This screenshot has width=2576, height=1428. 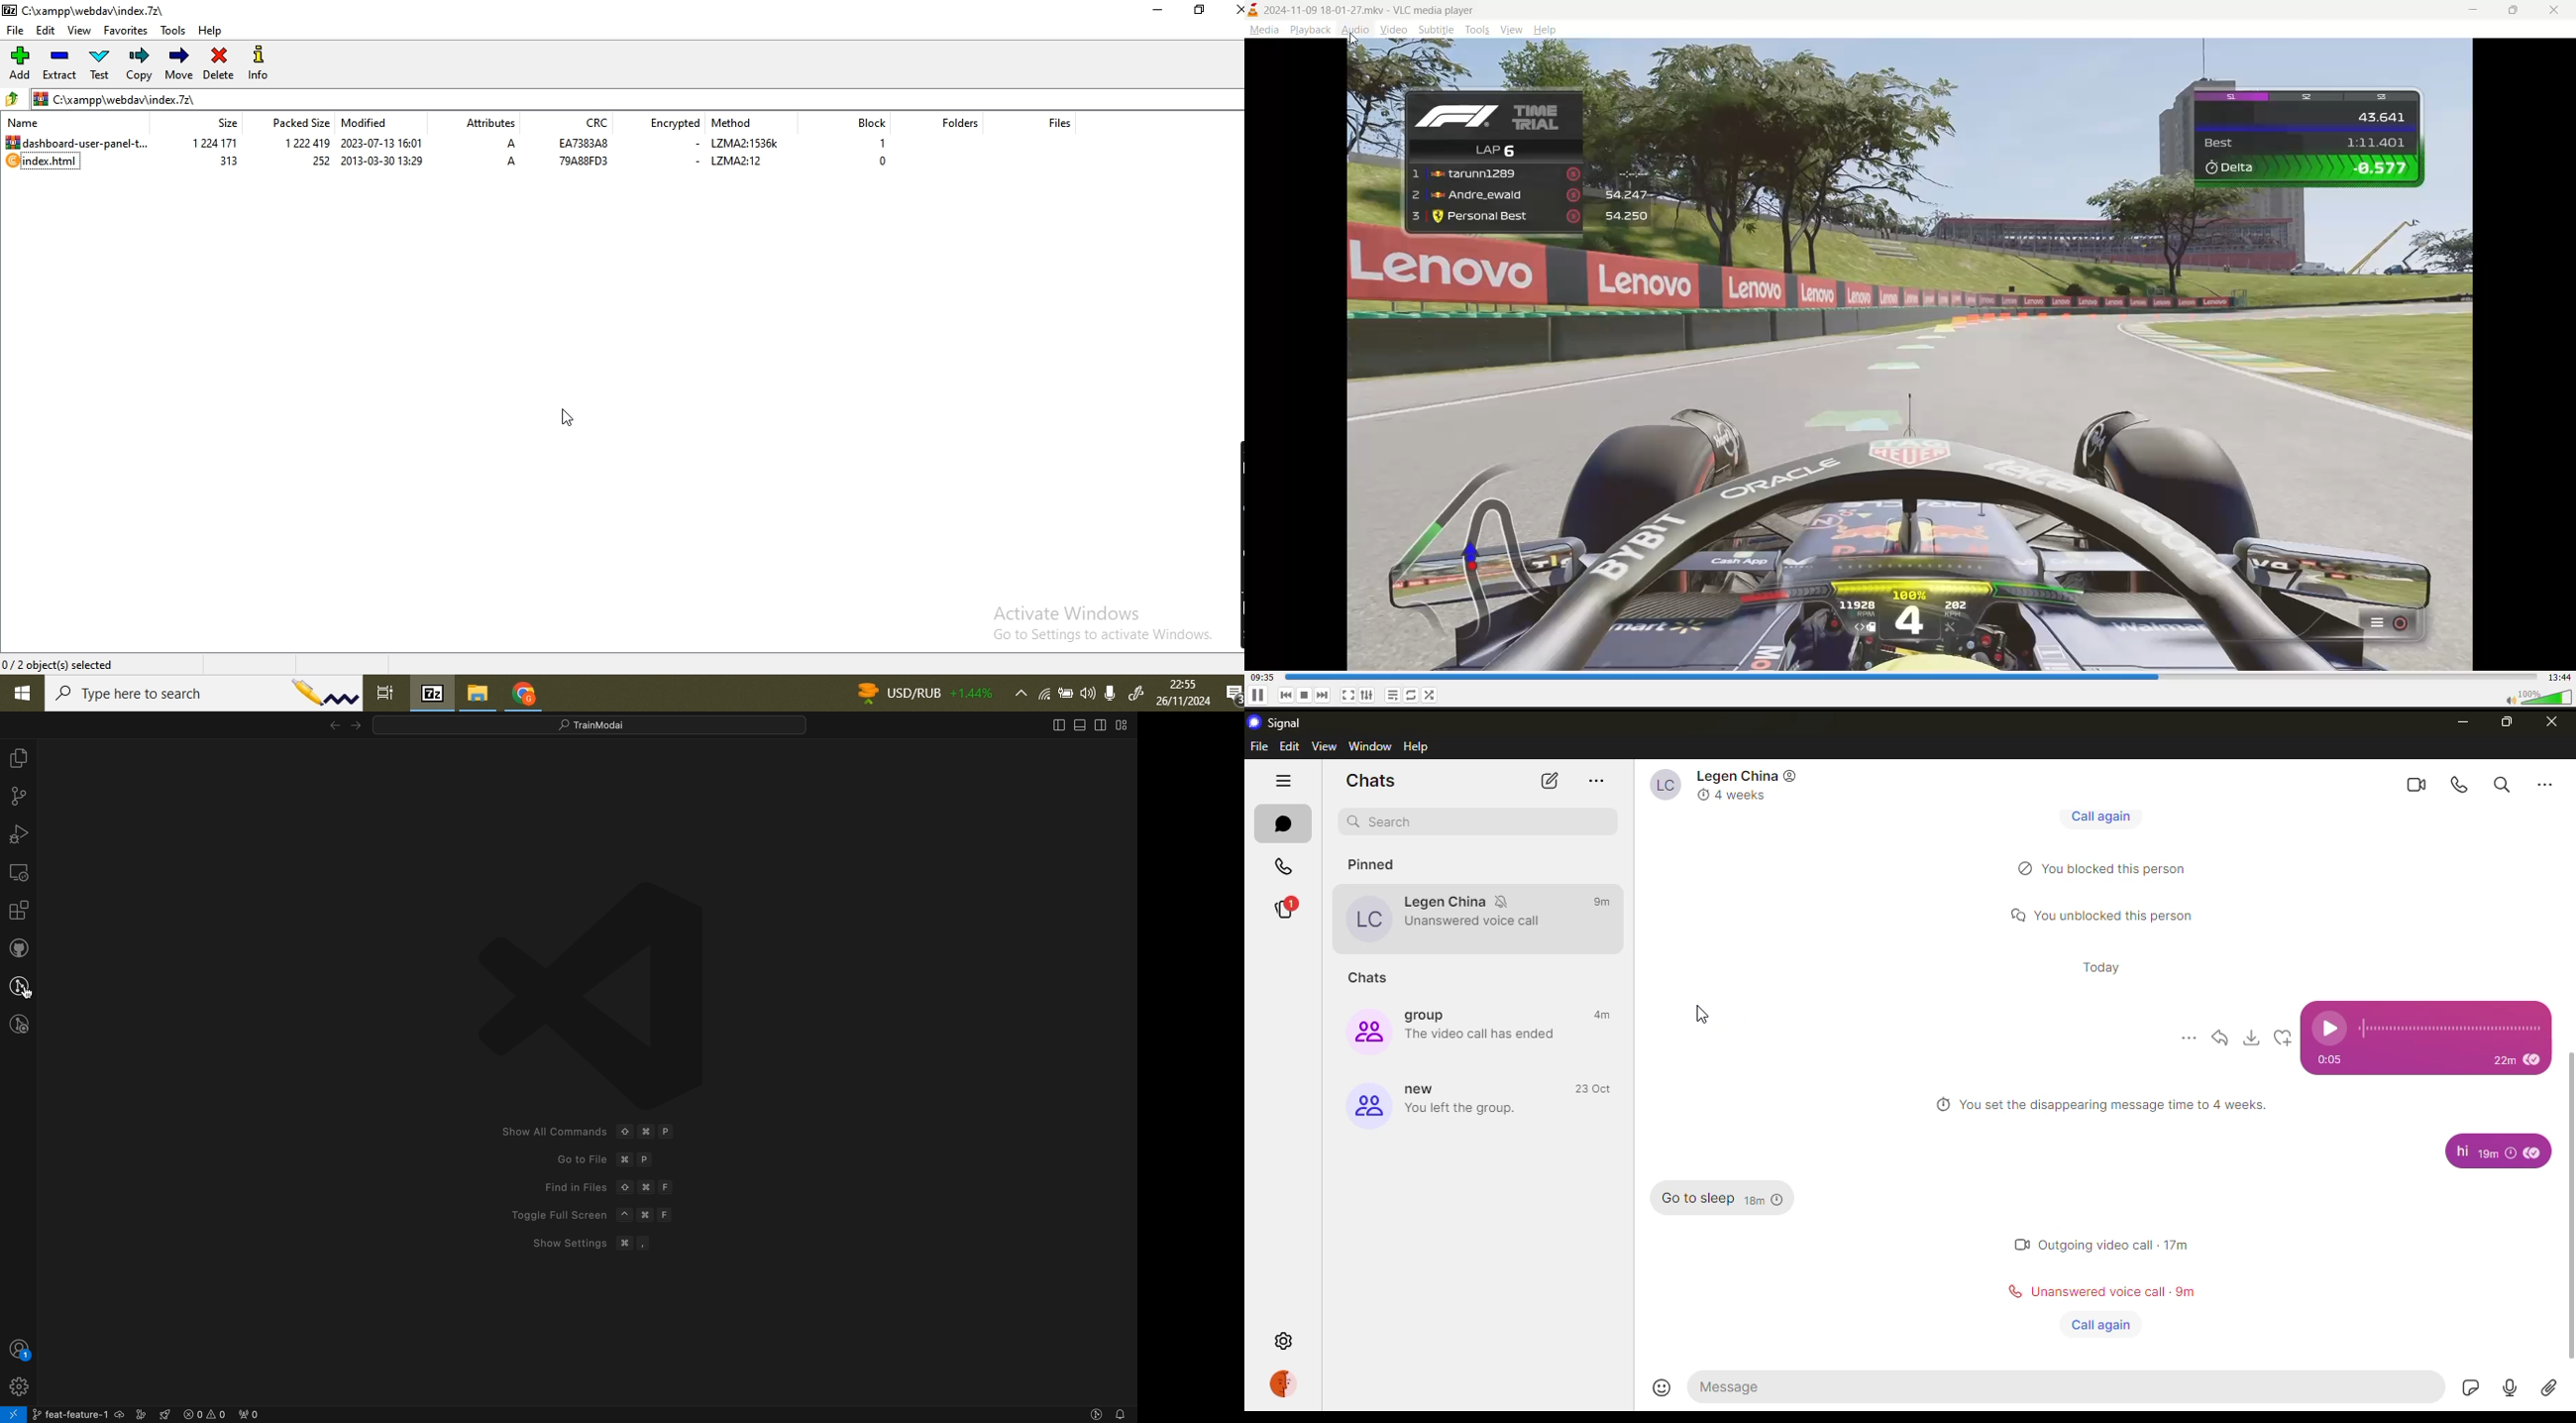 I want to click on move, so click(x=180, y=63).